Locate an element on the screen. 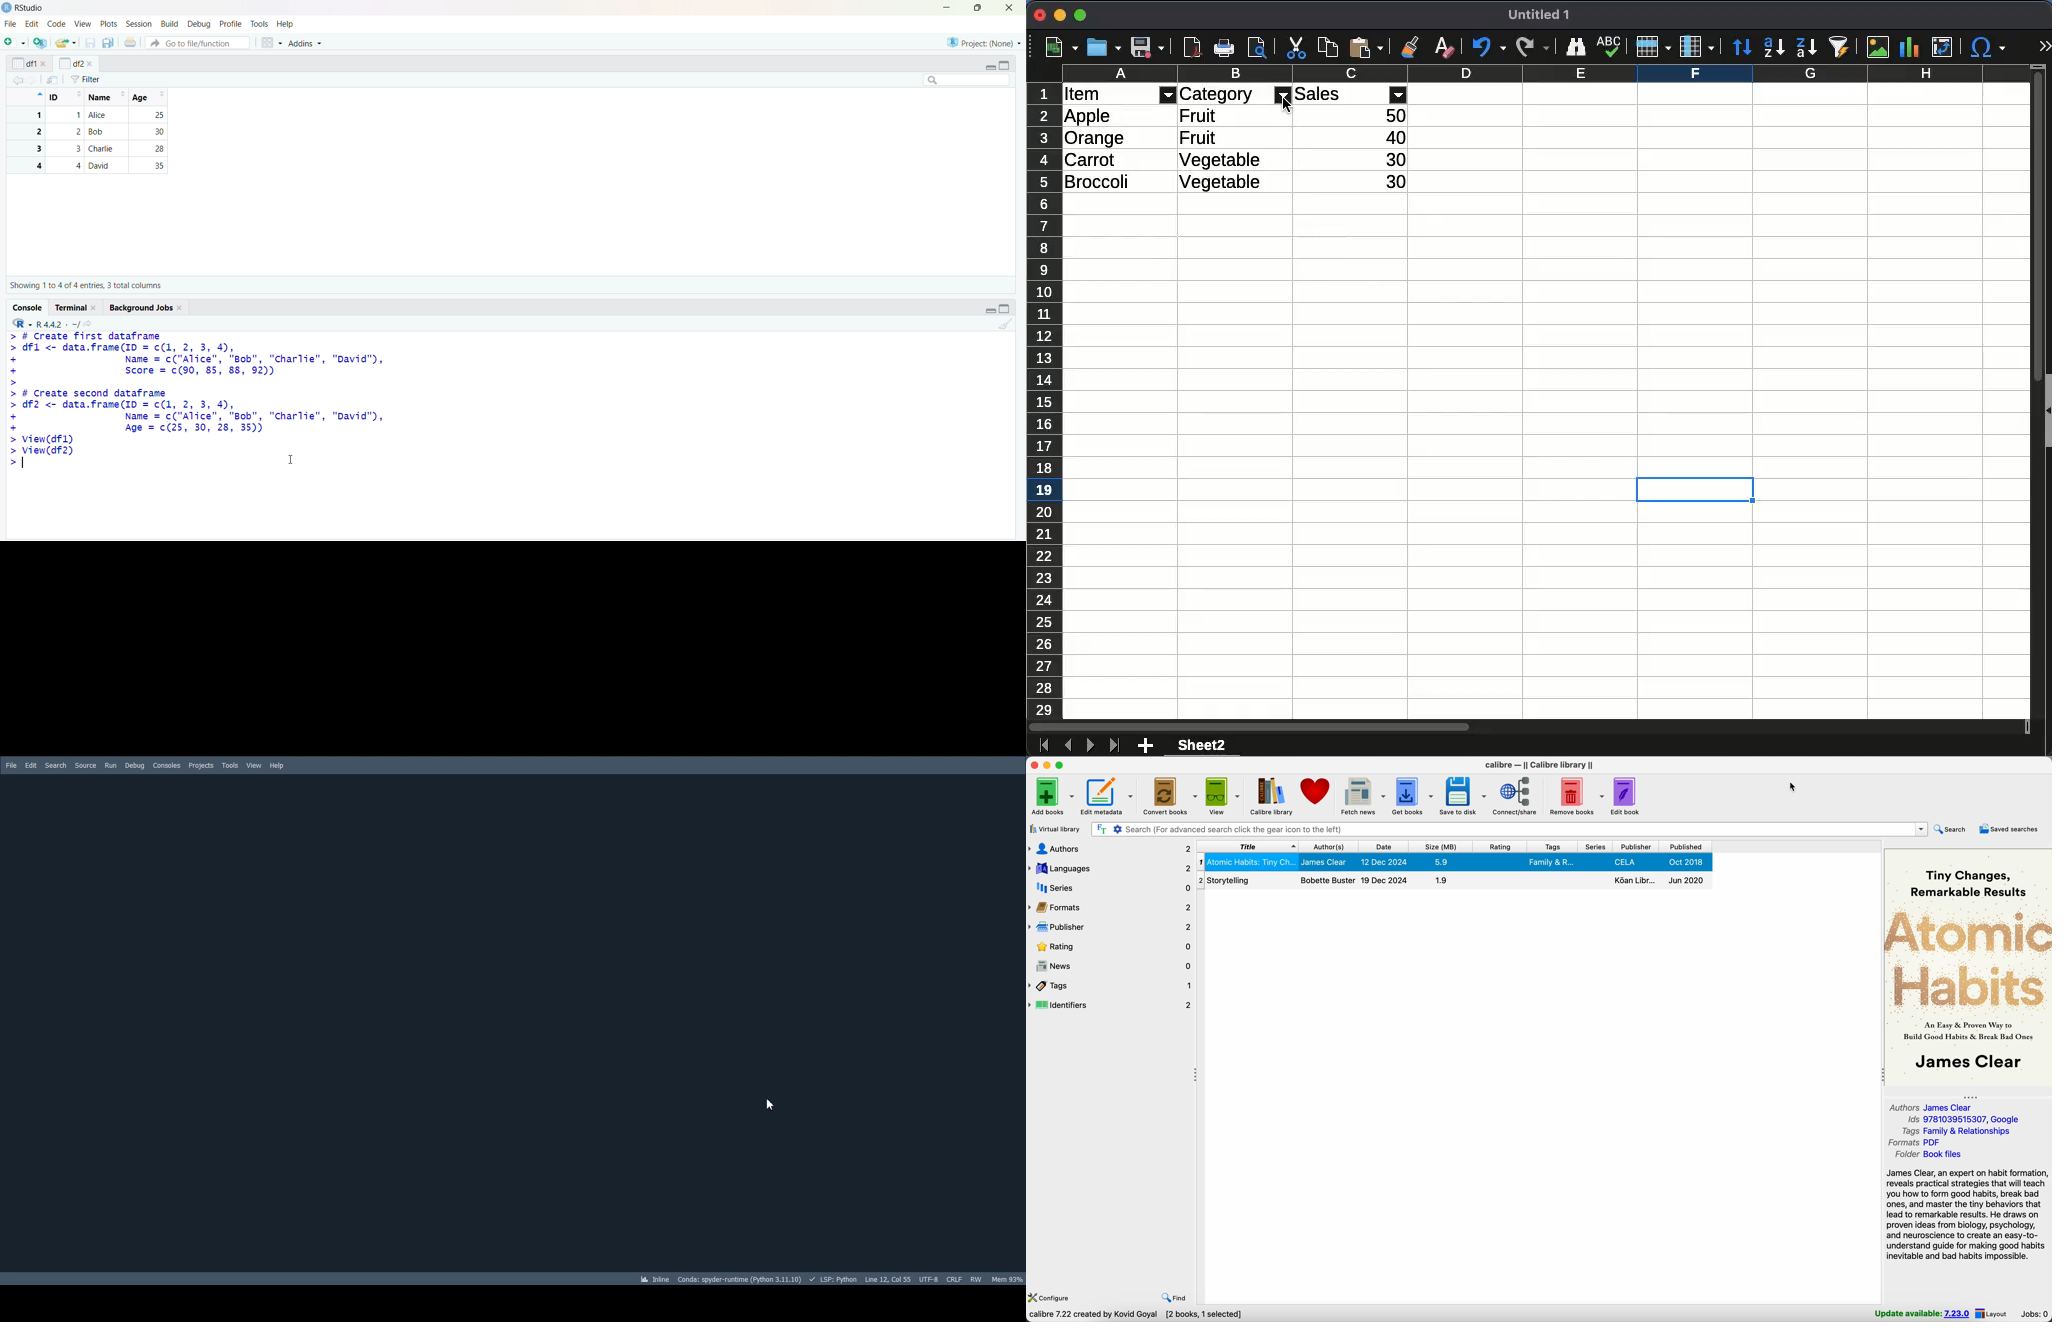  tags is located at coordinates (1552, 847).